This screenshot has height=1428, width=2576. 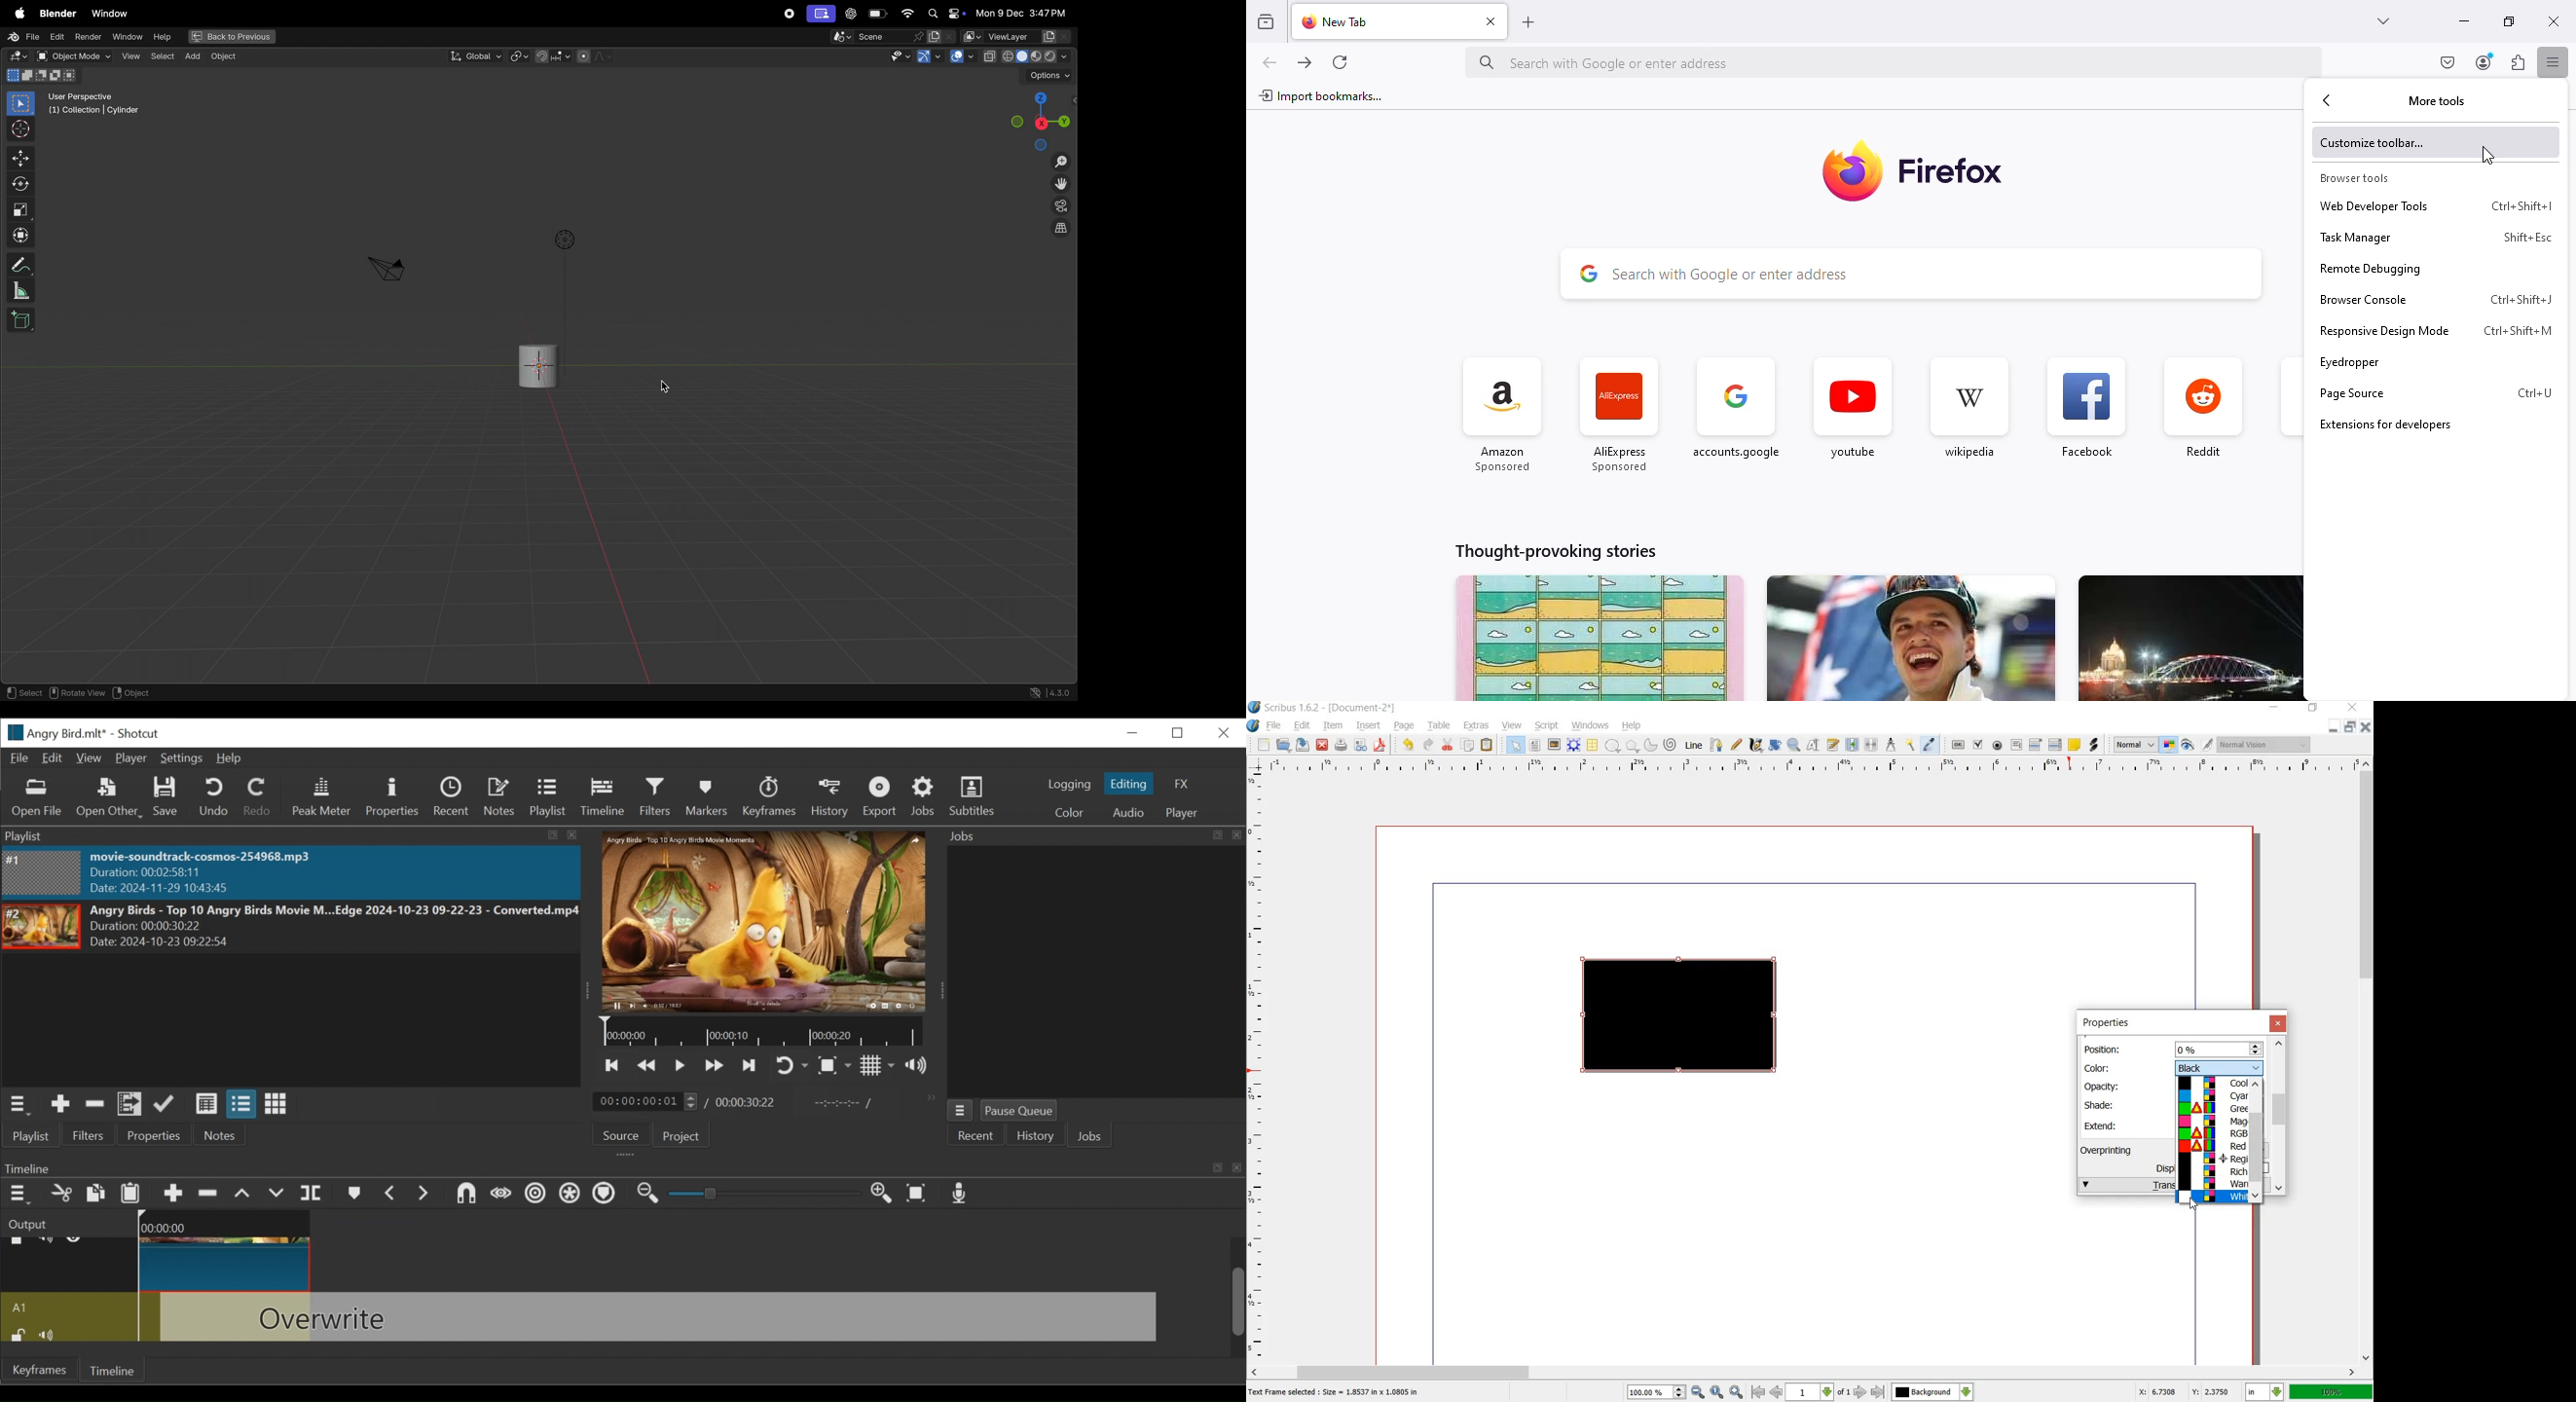 What do you see at coordinates (168, 798) in the screenshot?
I see `Save` at bounding box center [168, 798].